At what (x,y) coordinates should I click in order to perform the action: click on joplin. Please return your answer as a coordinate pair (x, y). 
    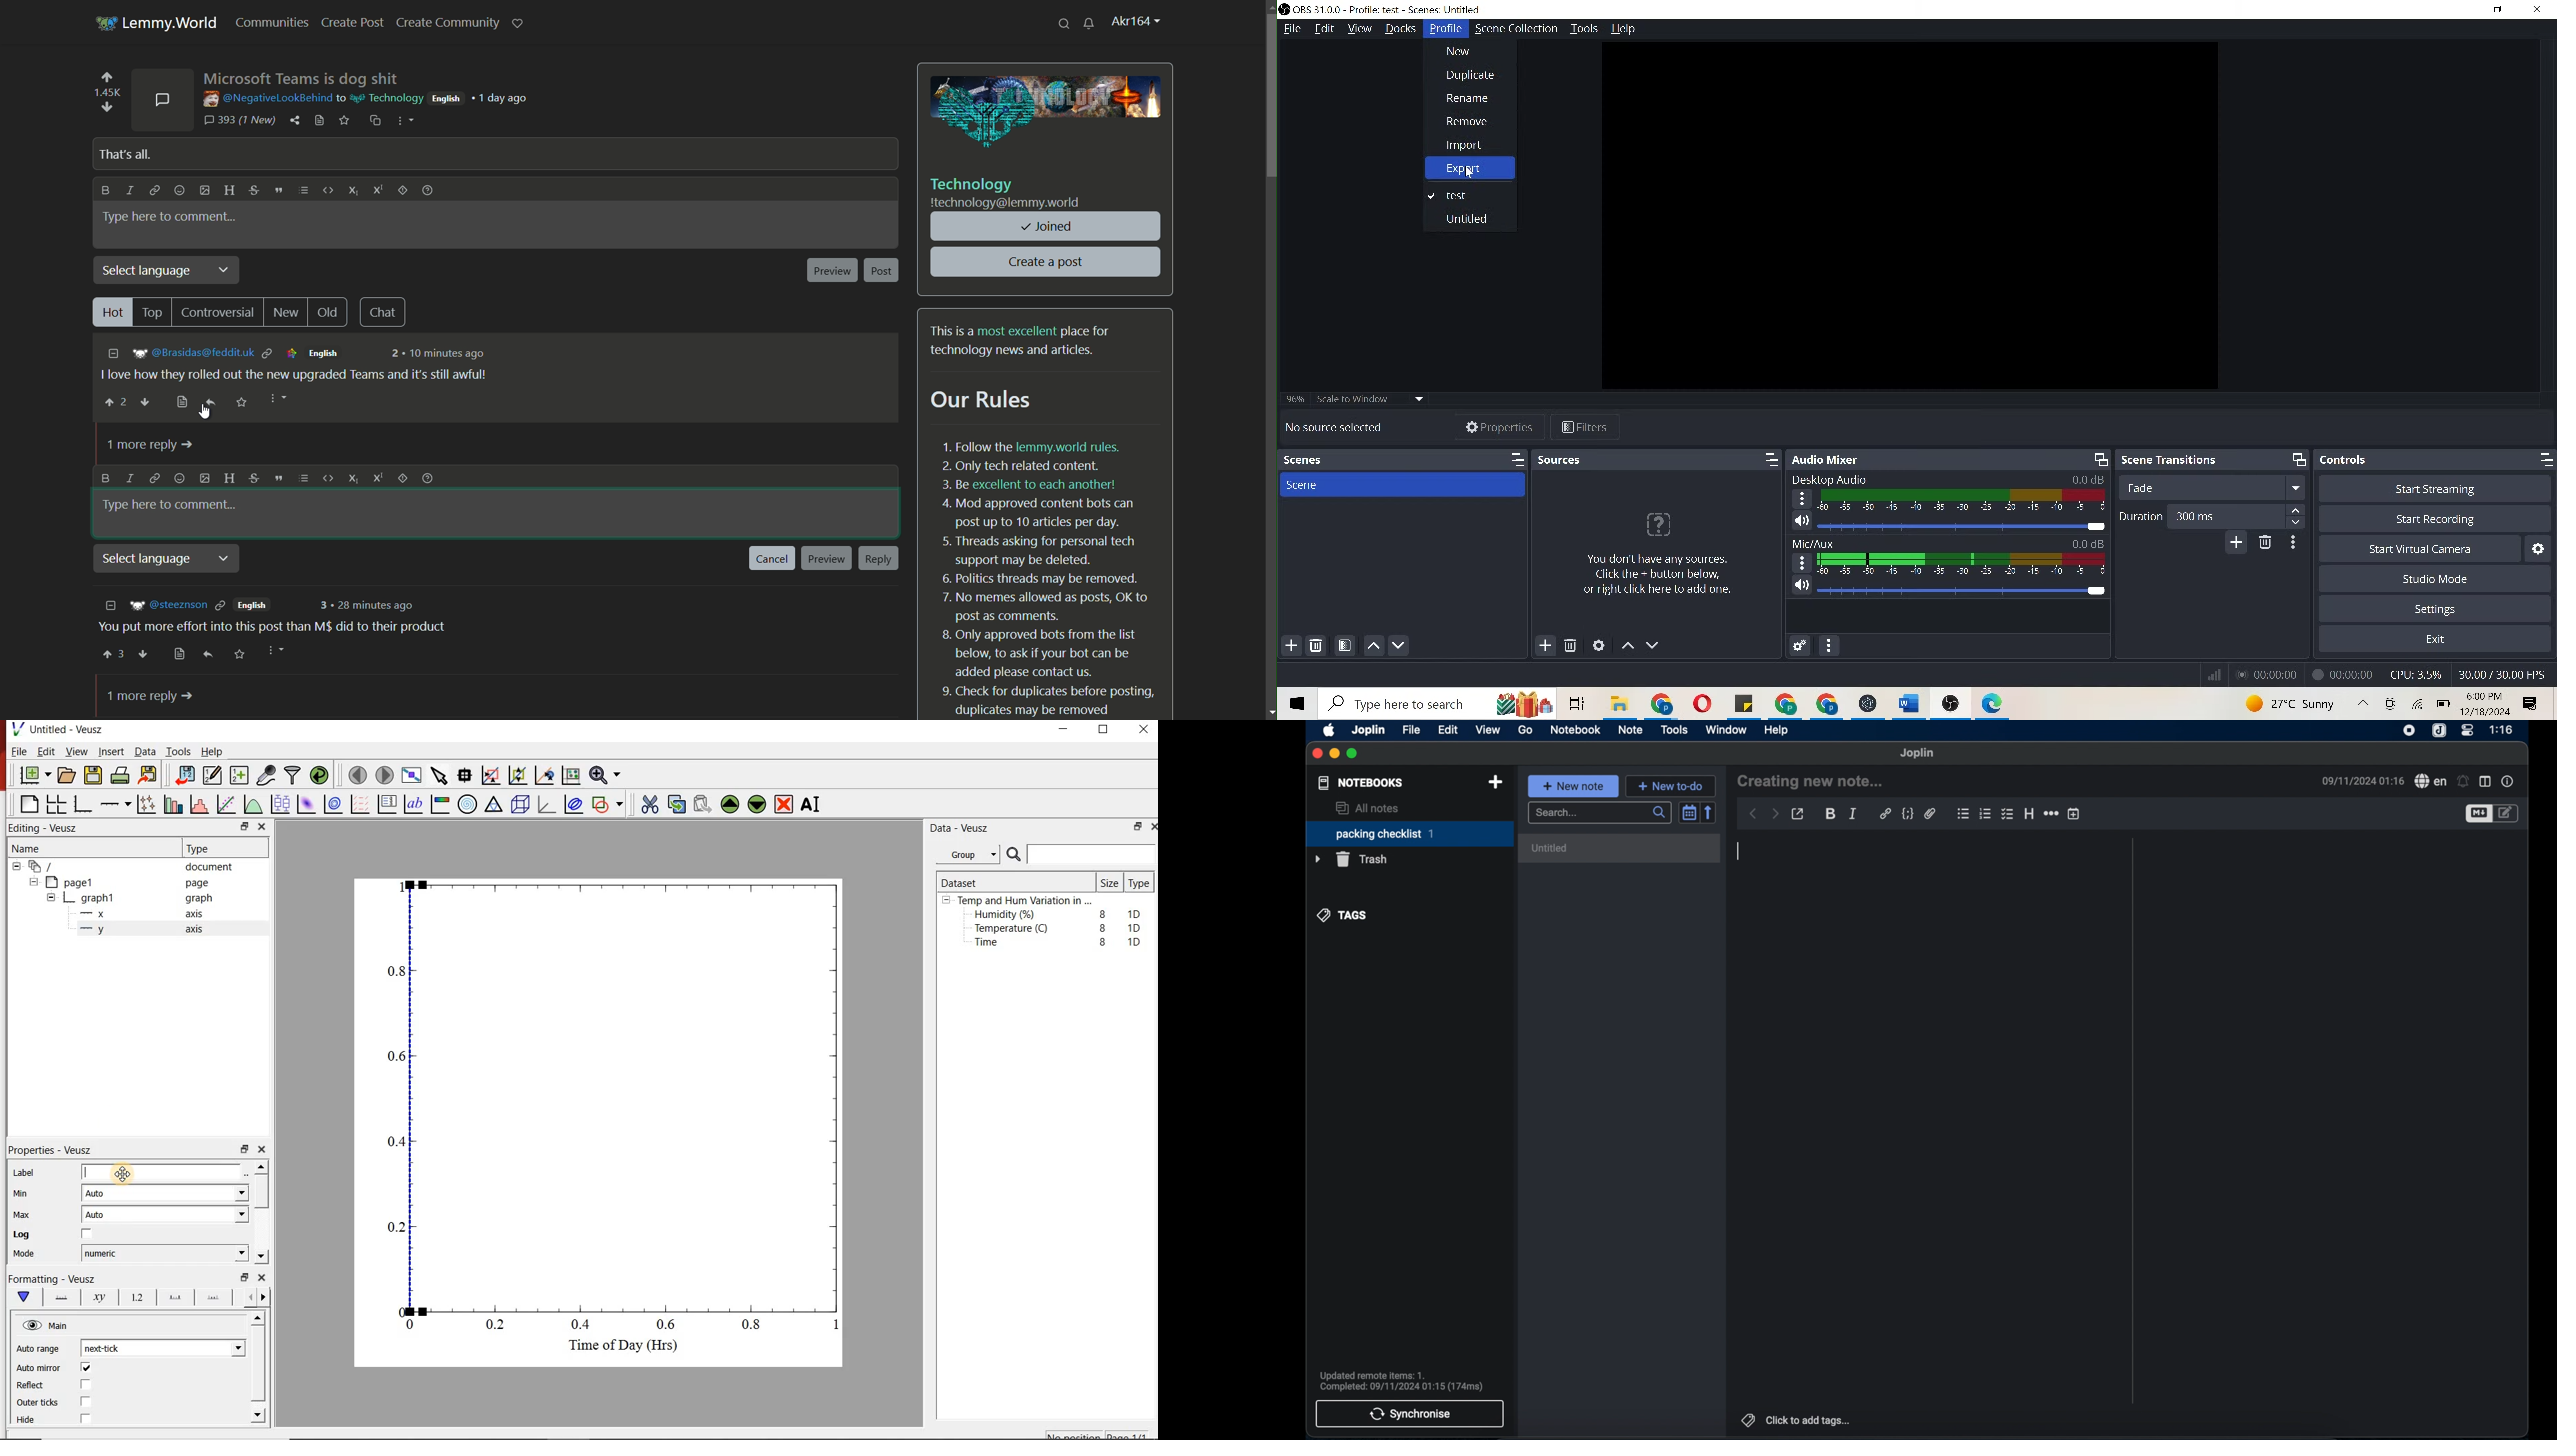
    Looking at the image, I should click on (1918, 753).